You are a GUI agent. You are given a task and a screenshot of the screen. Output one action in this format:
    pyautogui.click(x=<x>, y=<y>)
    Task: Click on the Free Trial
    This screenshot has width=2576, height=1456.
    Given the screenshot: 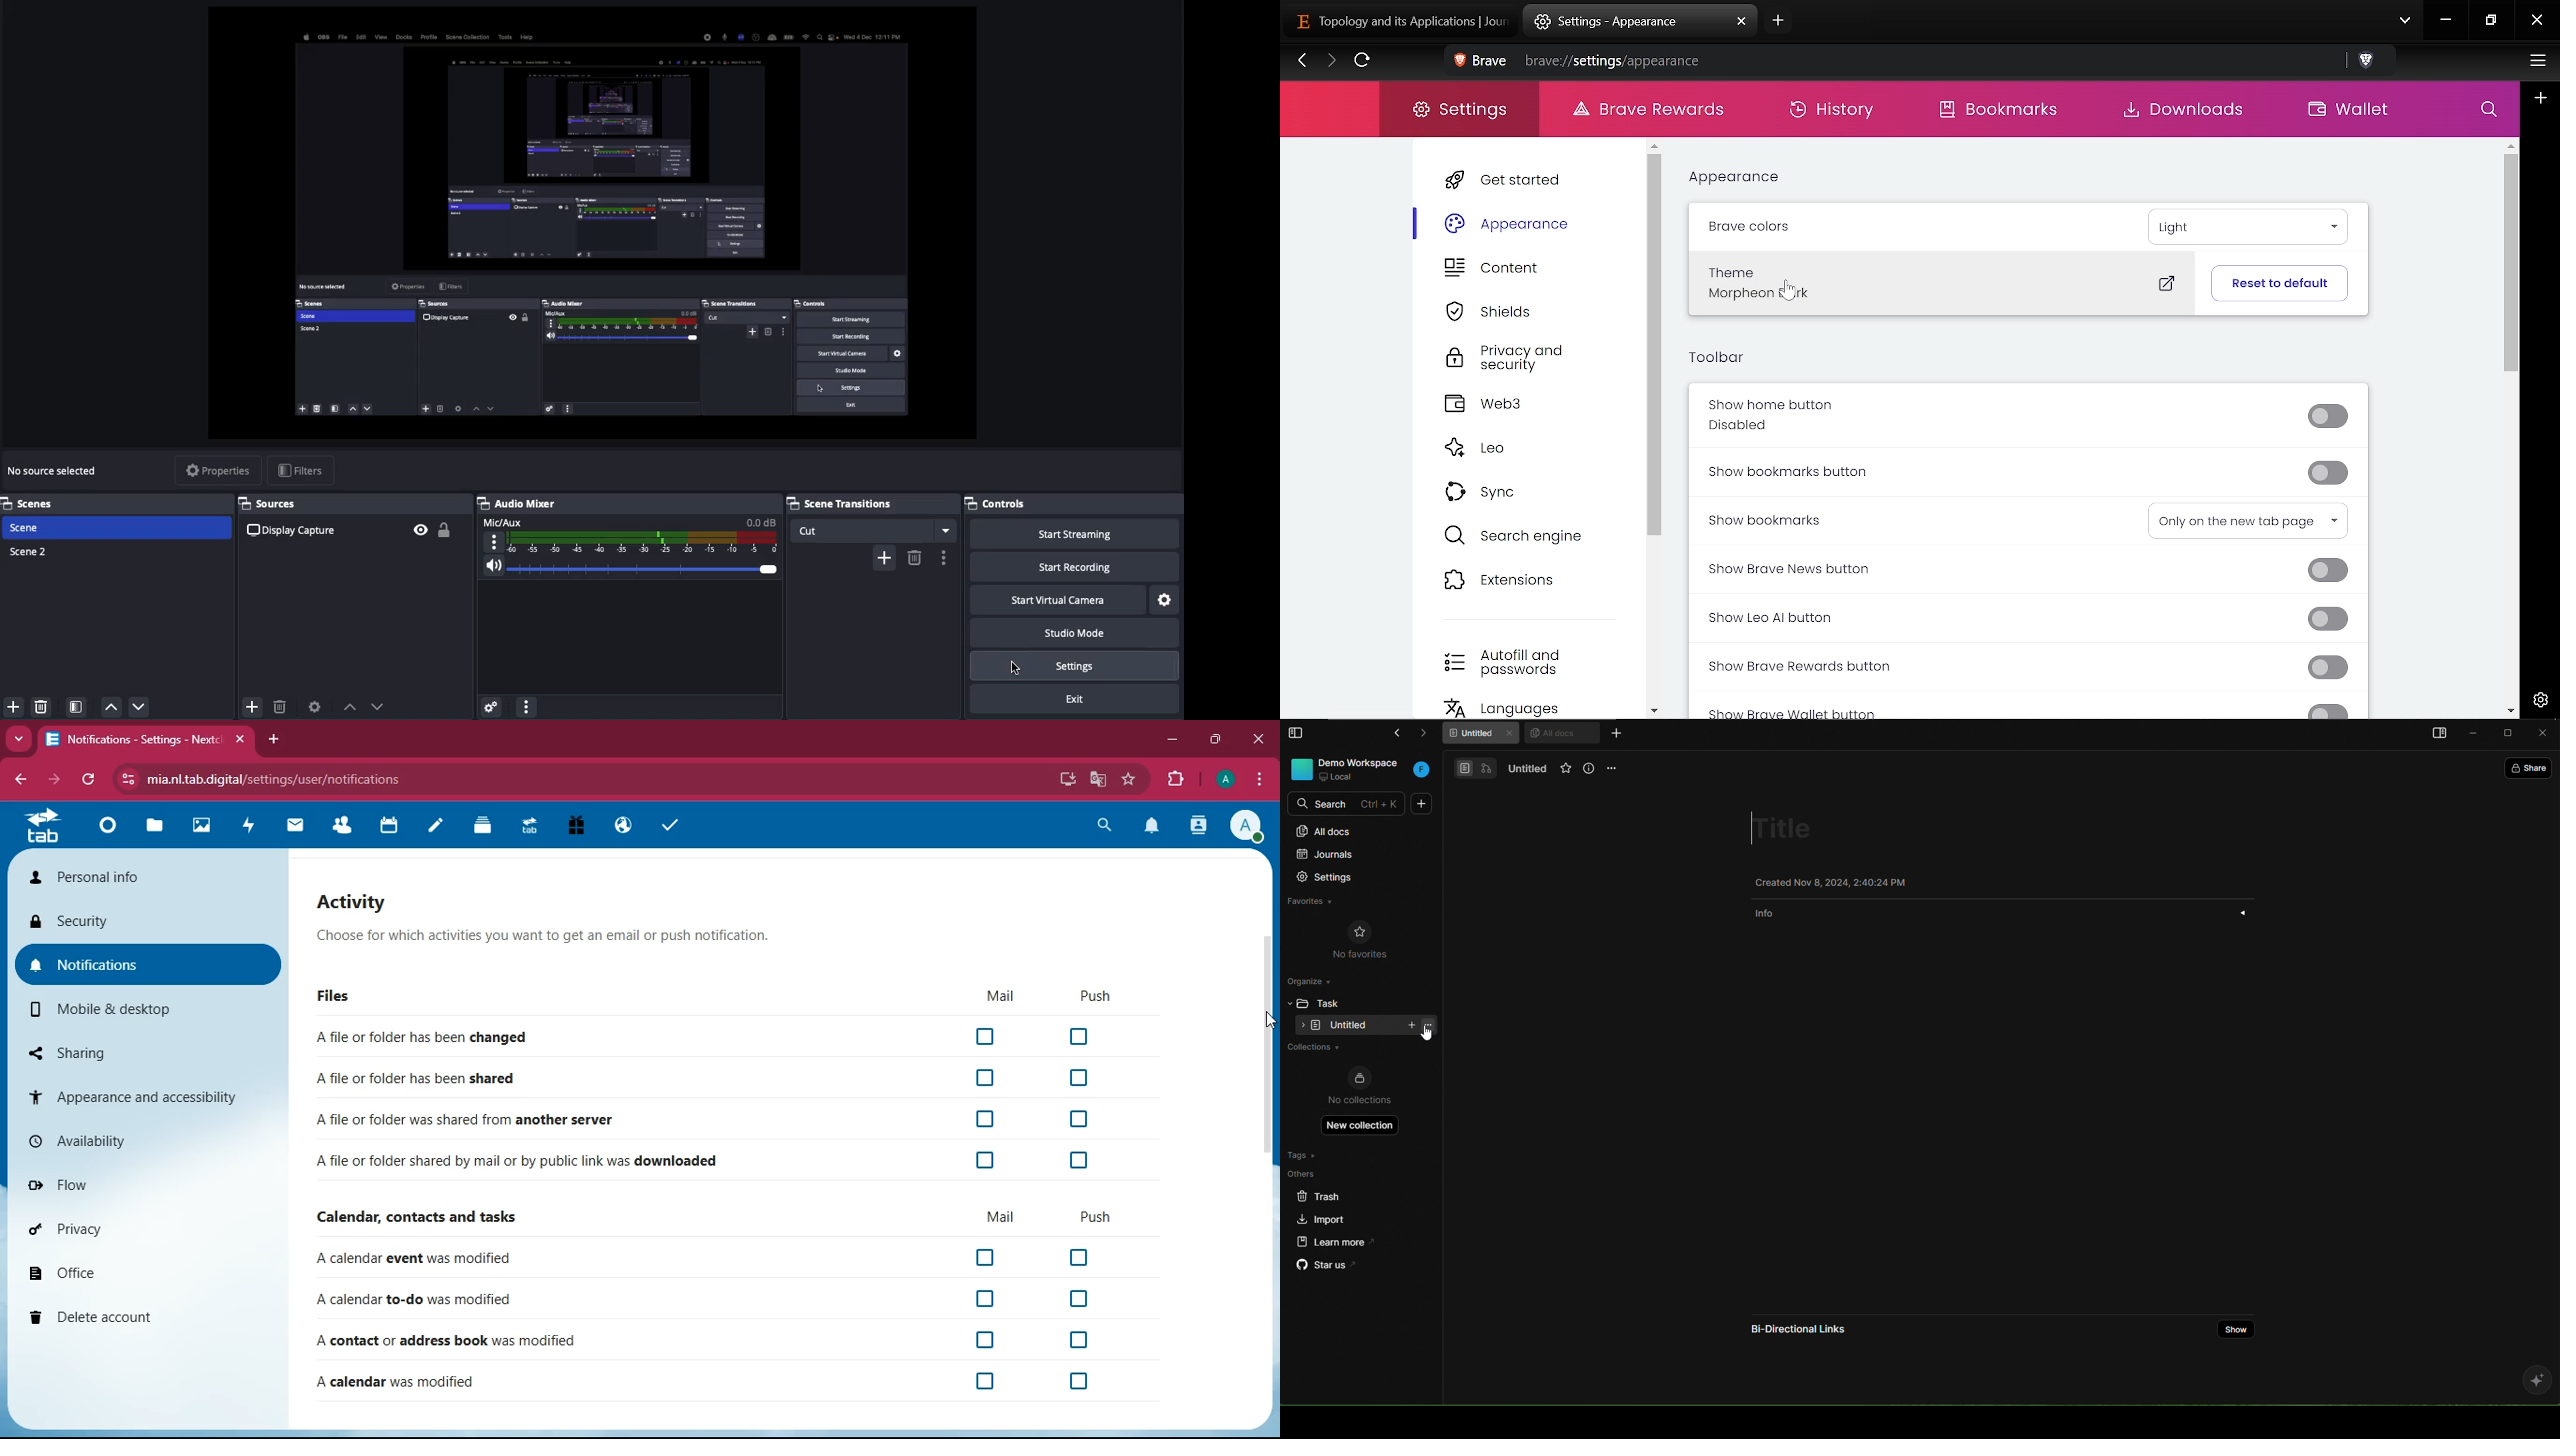 What is the action you would take?
    pyautogui.click(x=574, y=827)
    